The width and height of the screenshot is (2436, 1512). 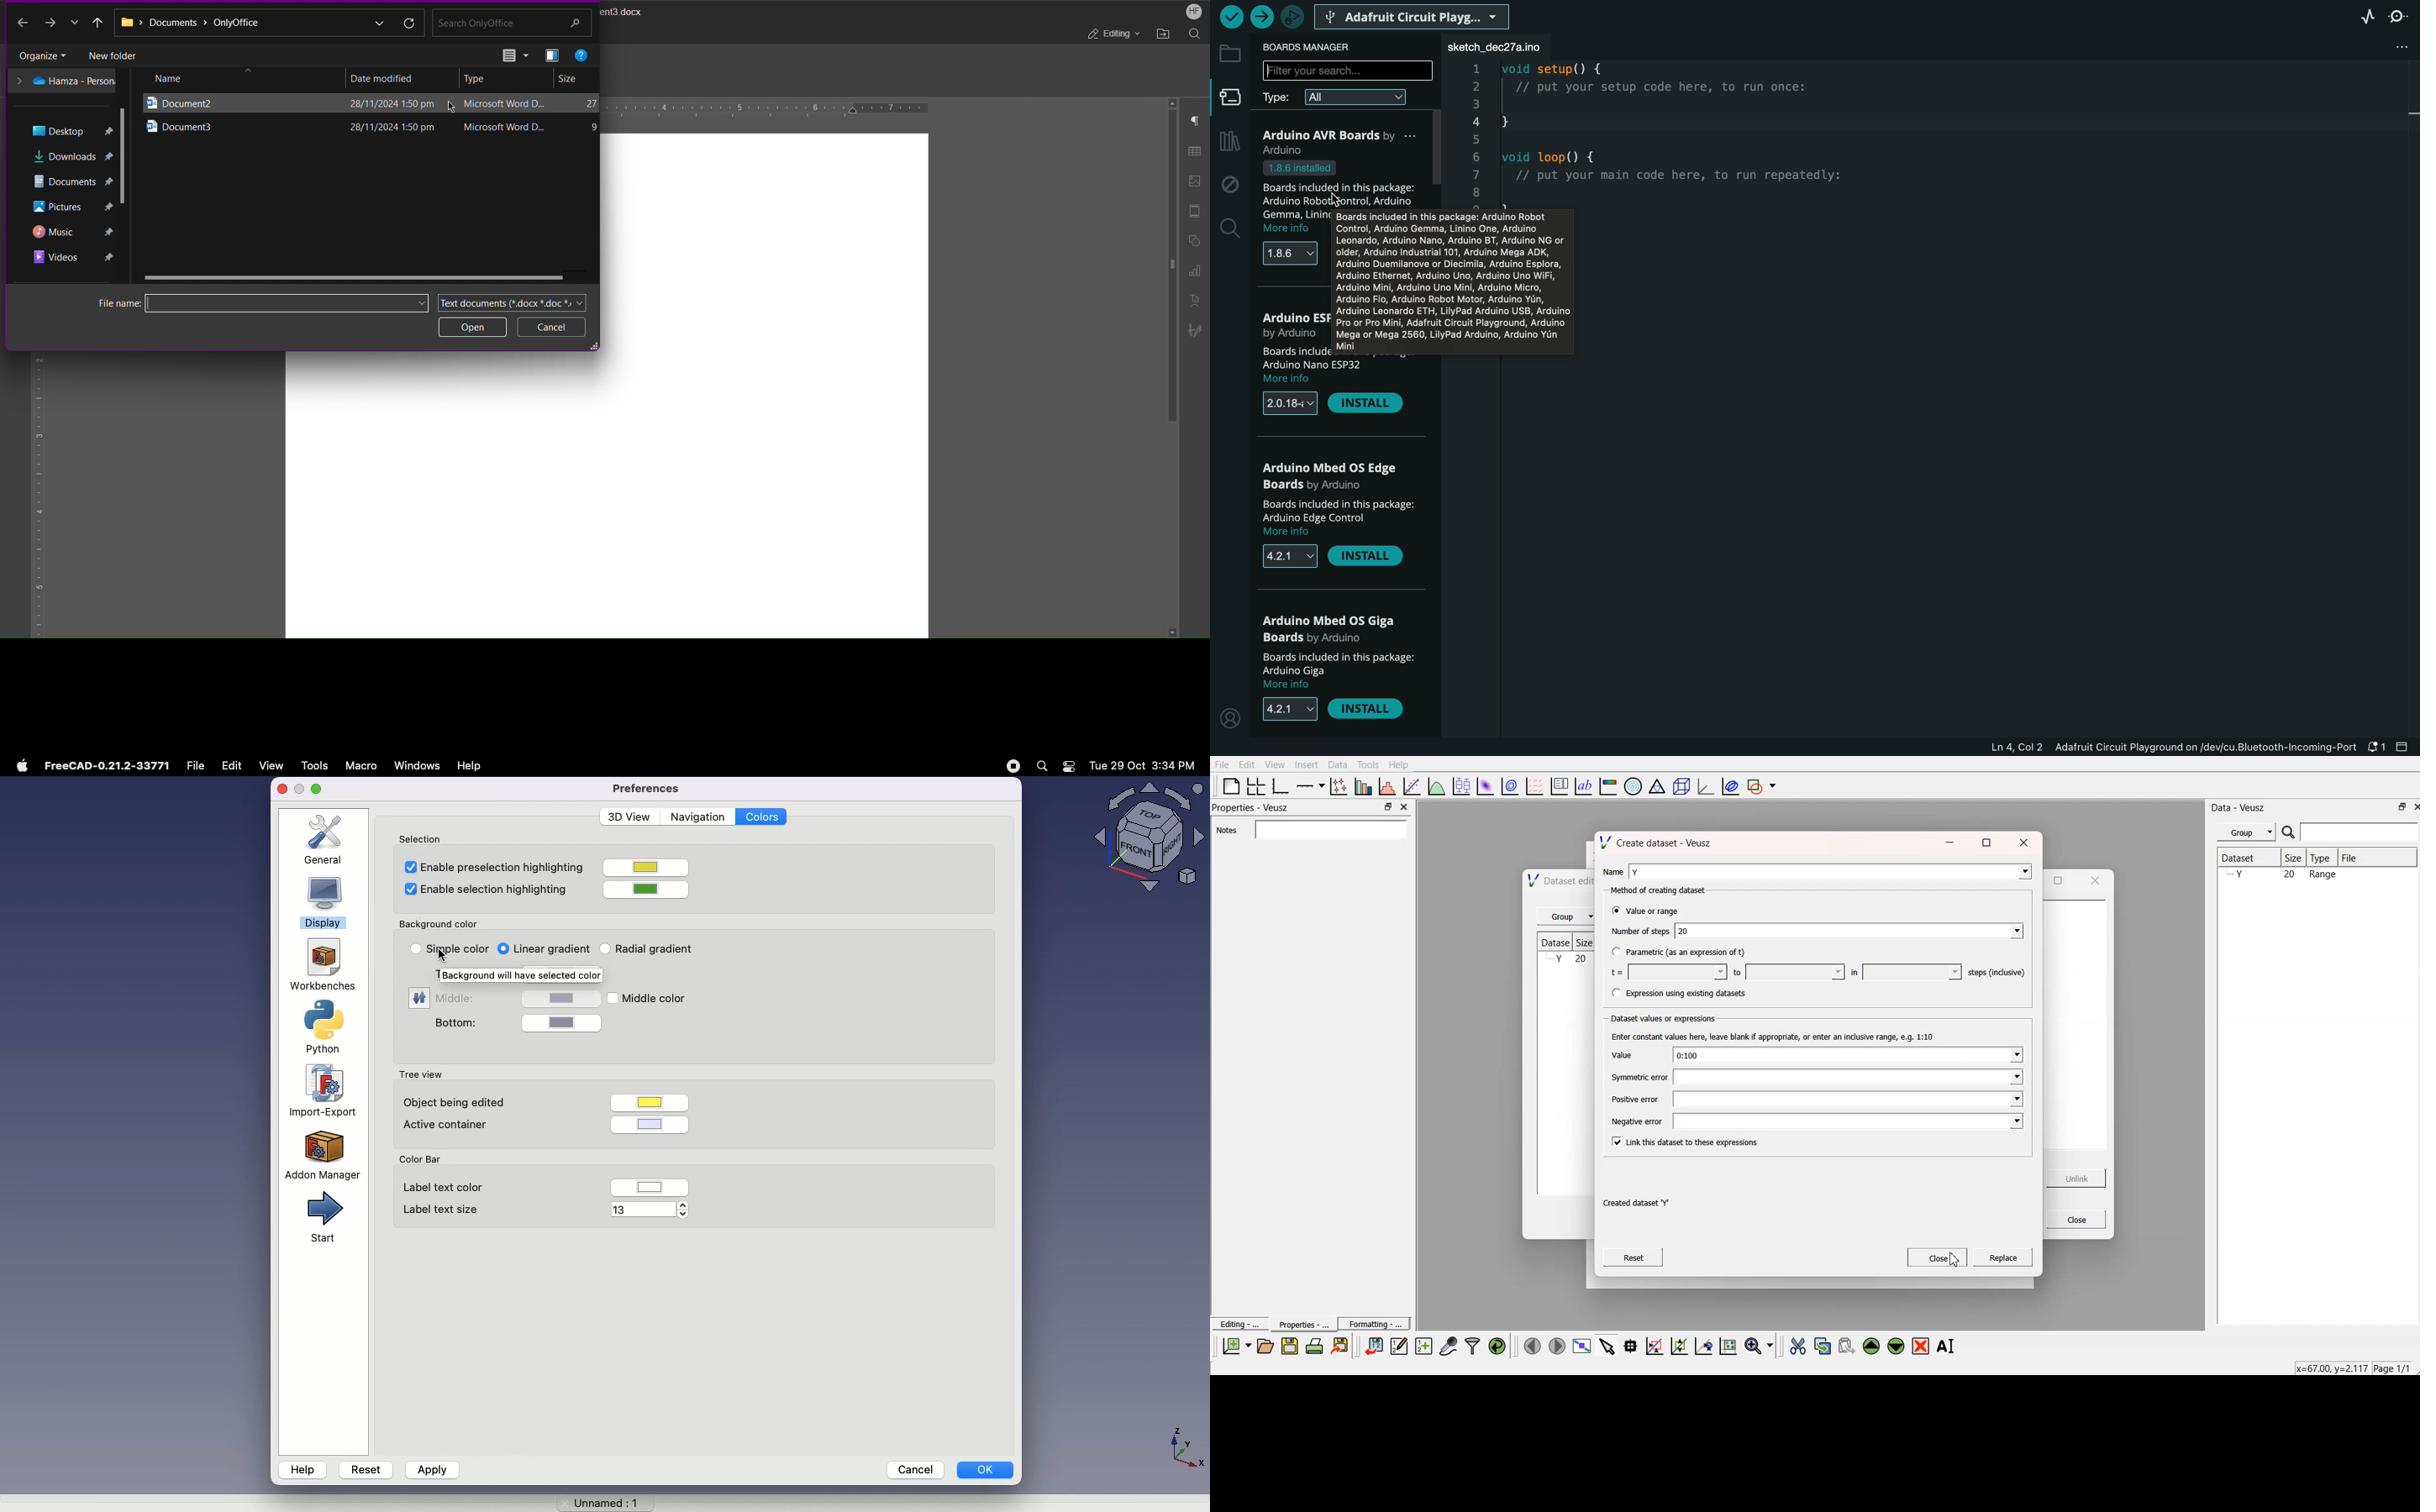 What do you see at coordinates (1311, 785) in the screenshot?
I see `add an axis to the plot` at bounding box center [1311, 785].